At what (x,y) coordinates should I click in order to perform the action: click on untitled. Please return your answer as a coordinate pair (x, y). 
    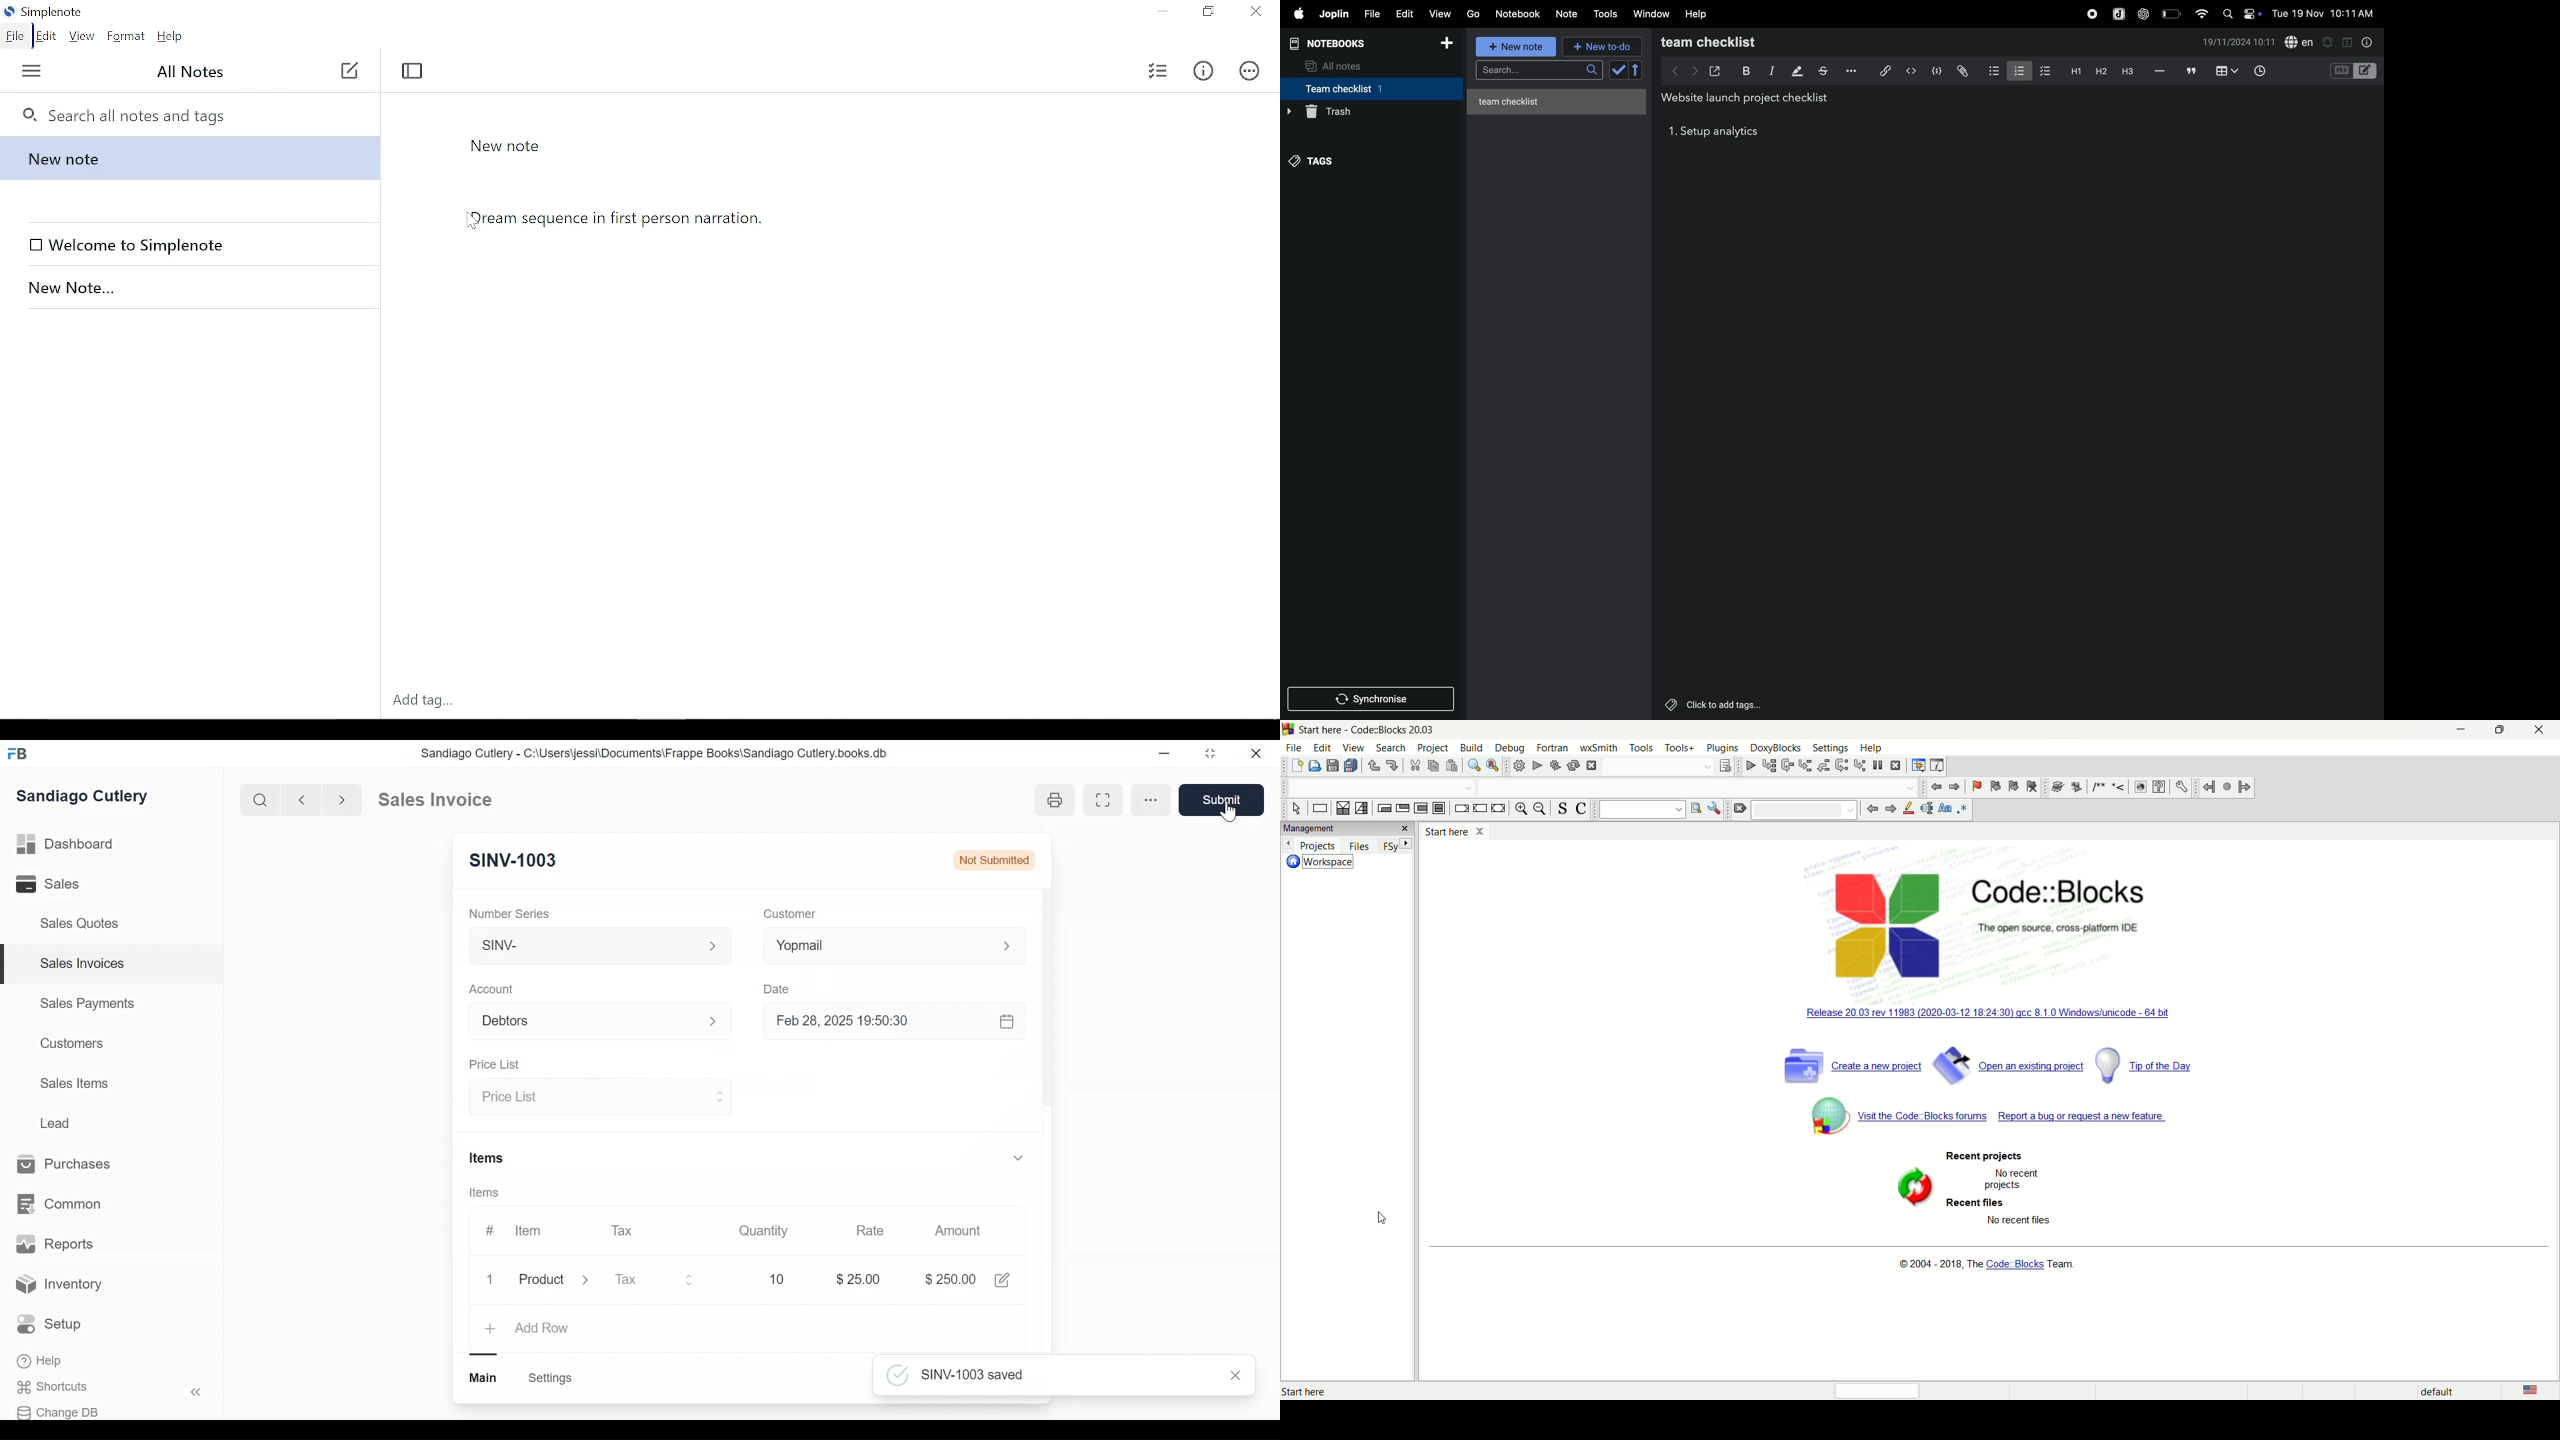
    Looking at the image, I should click on (1560, 99).